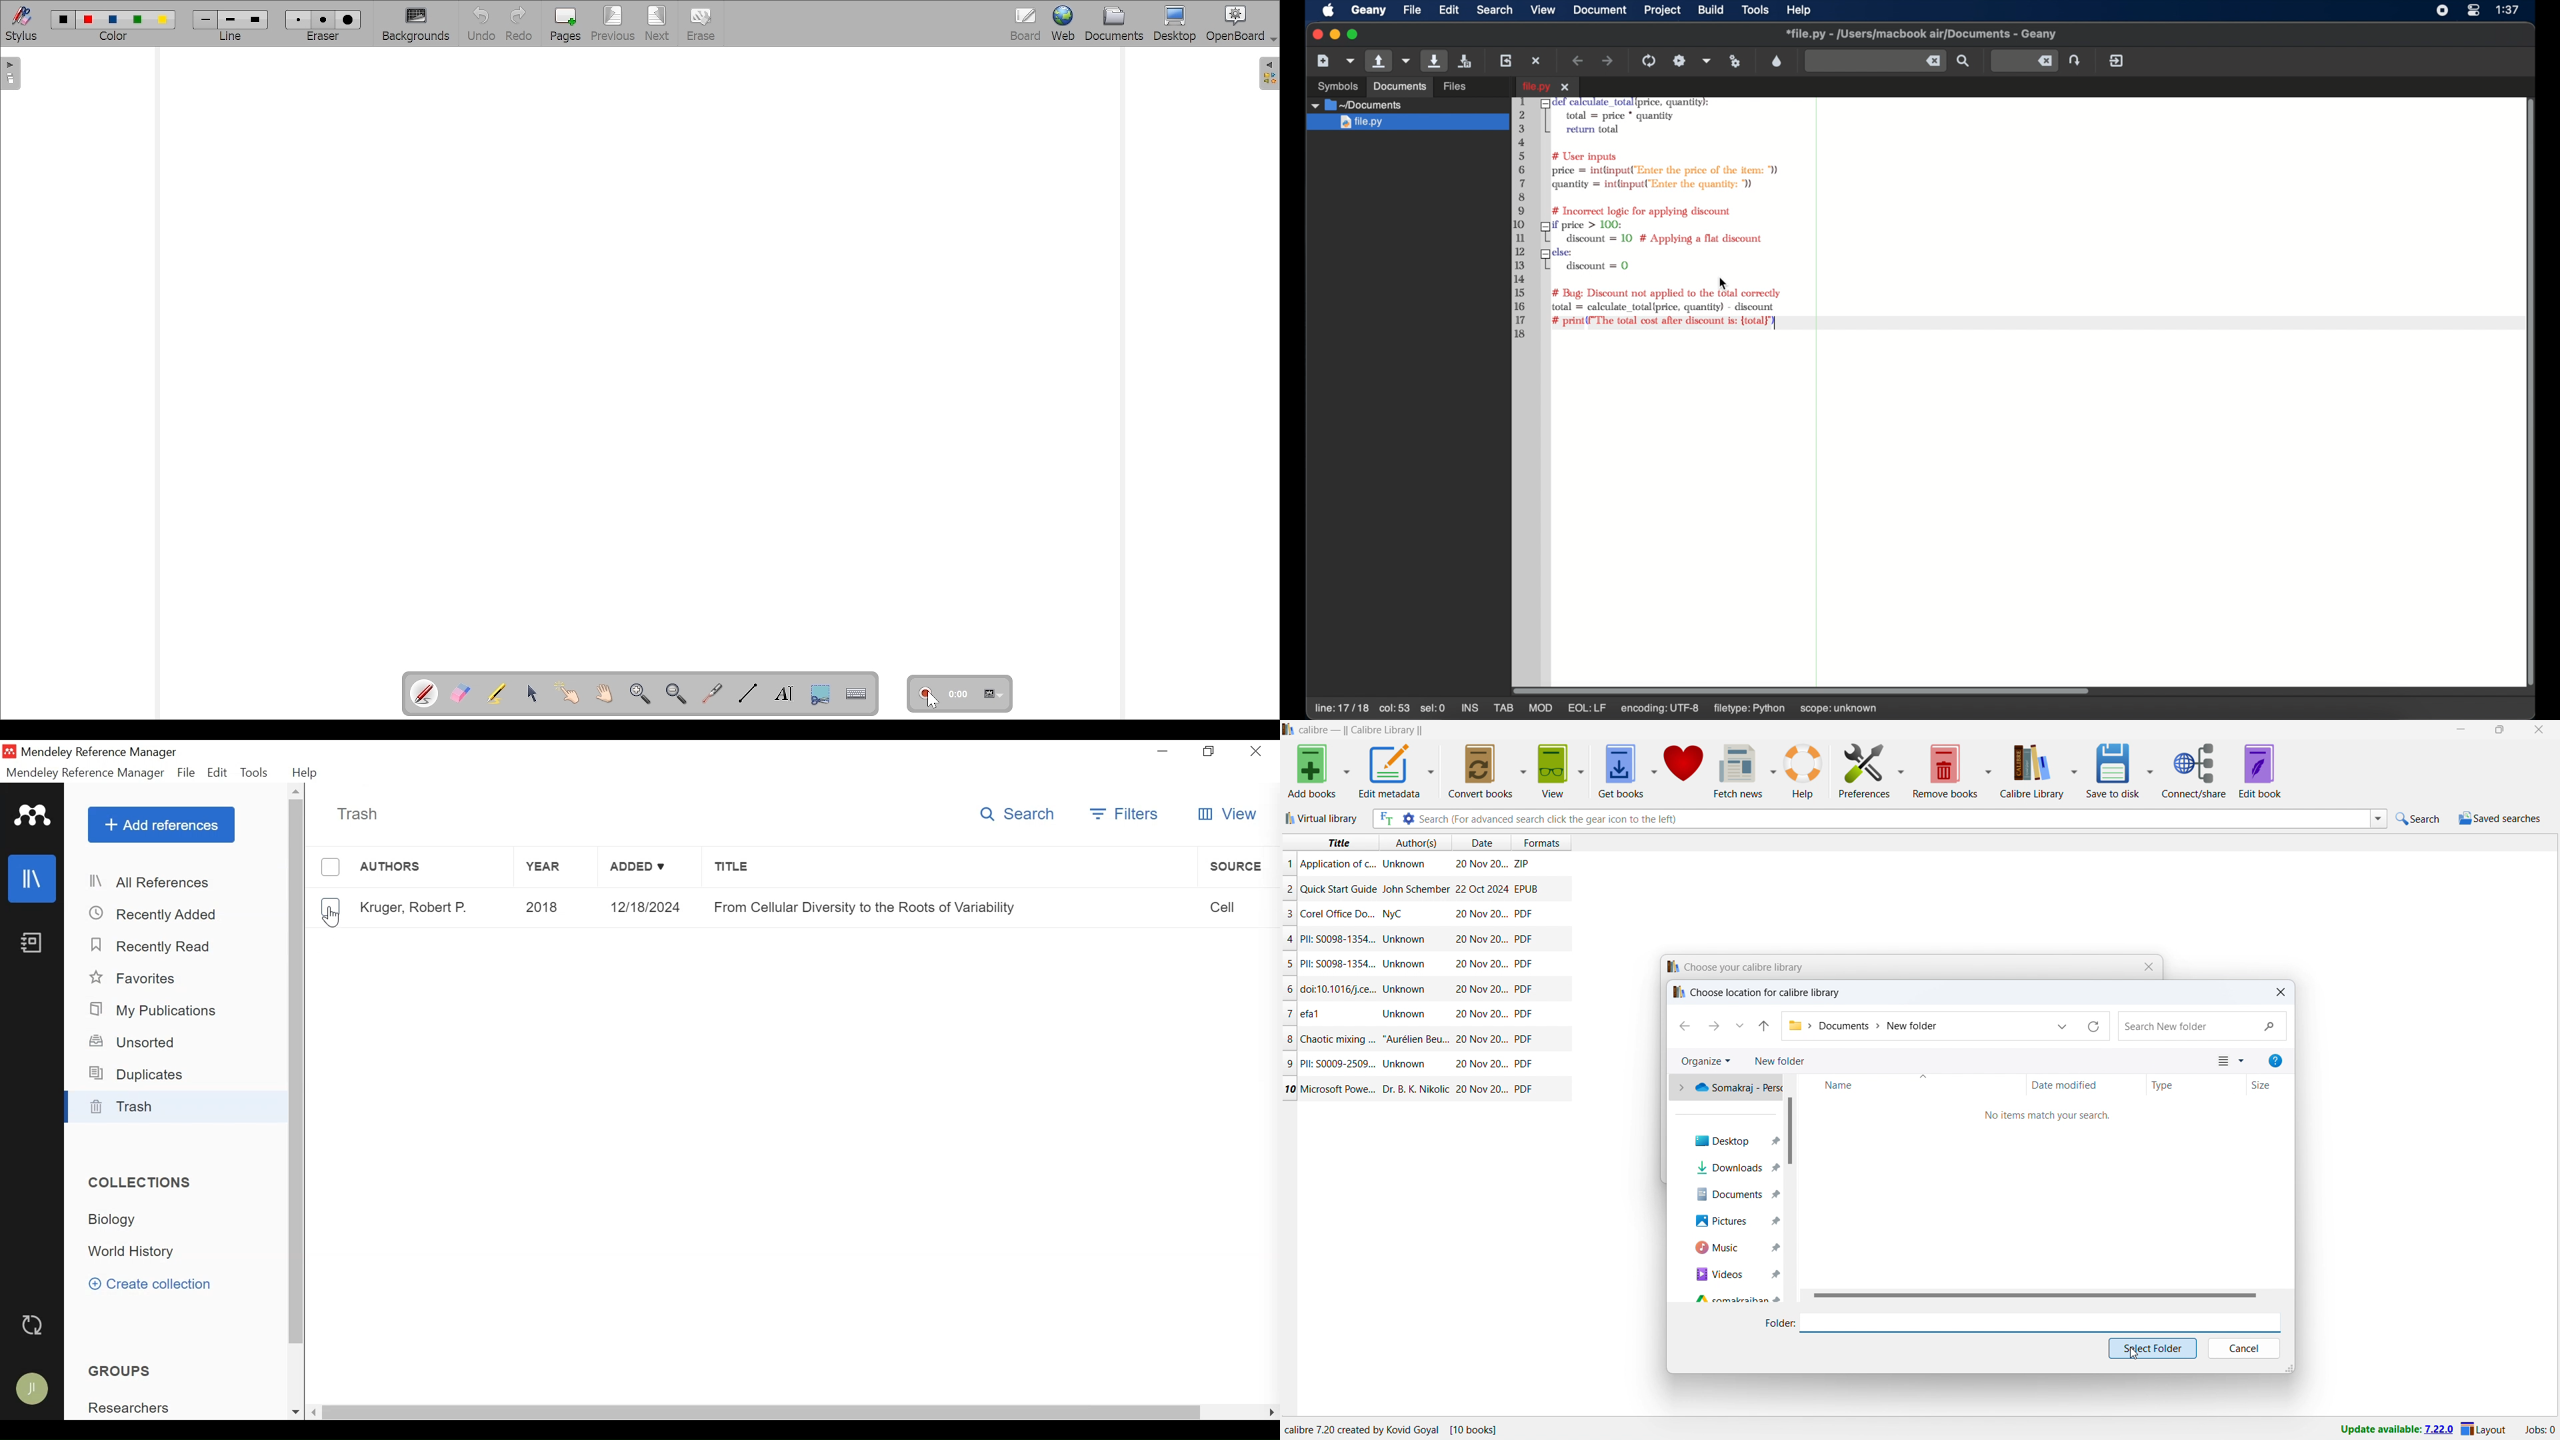 Image resolution: width=2576 pixels, height=1456 pixels. I want to click on 6, so click(1291, 989).